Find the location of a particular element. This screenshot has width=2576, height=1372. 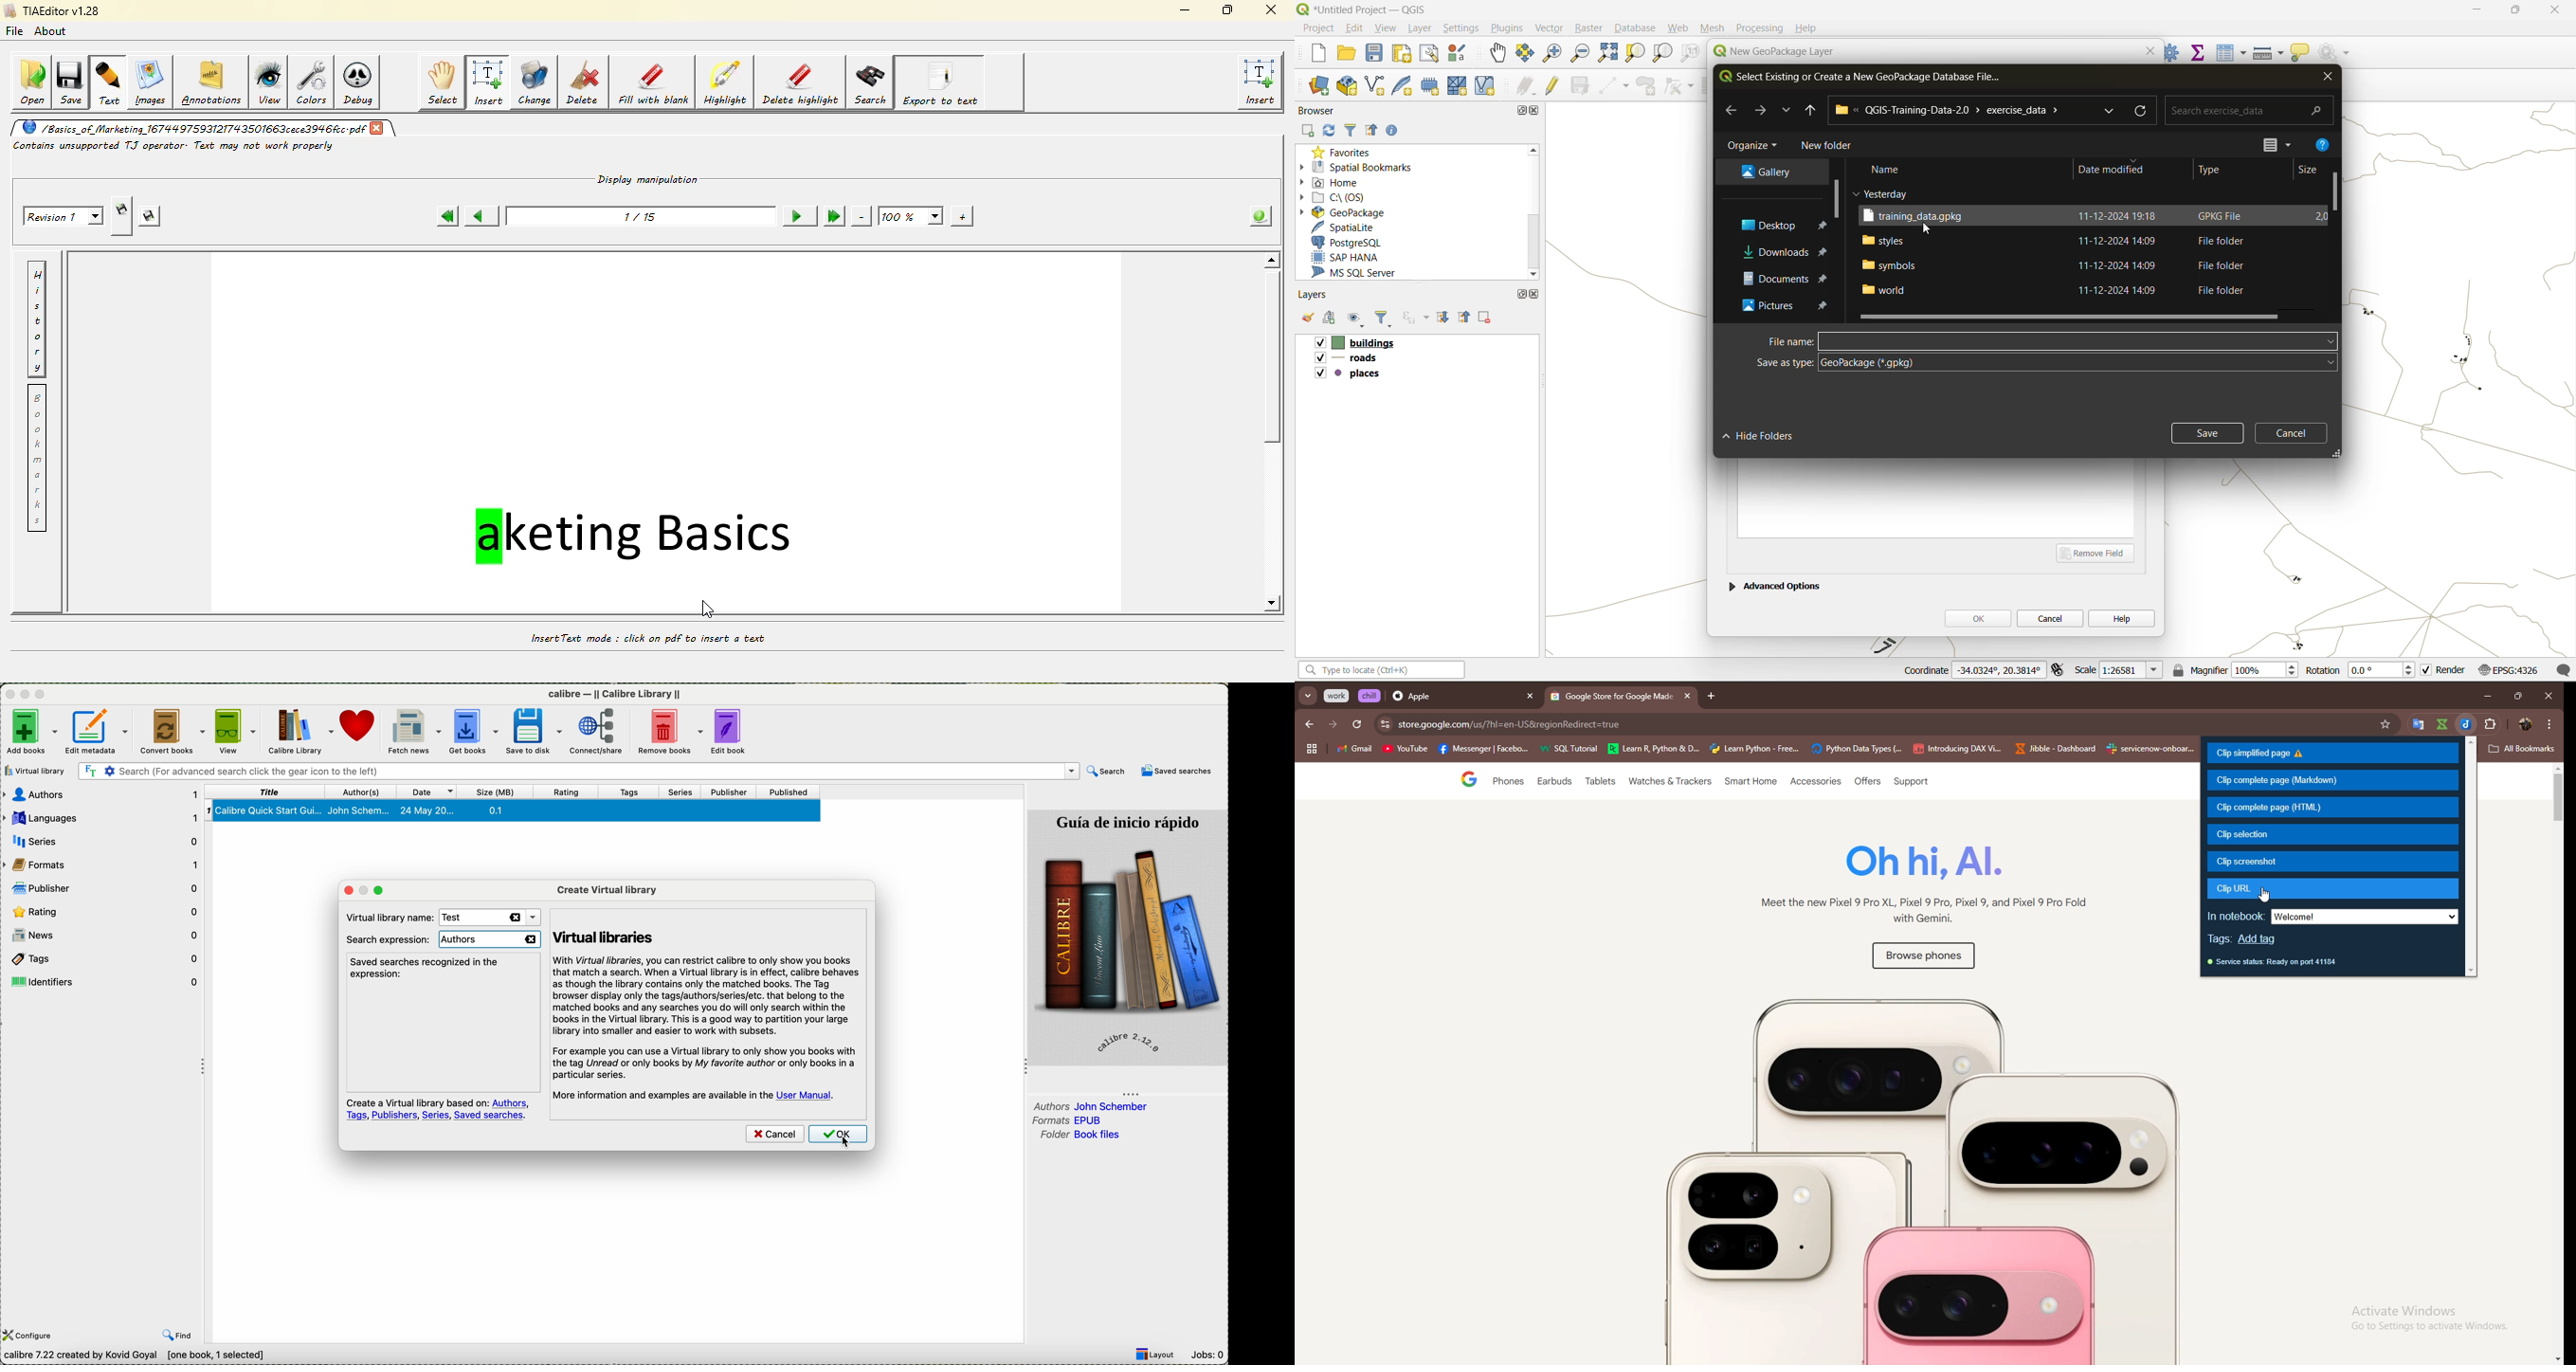

scroll bar is located at coordinates (2556, 1065).